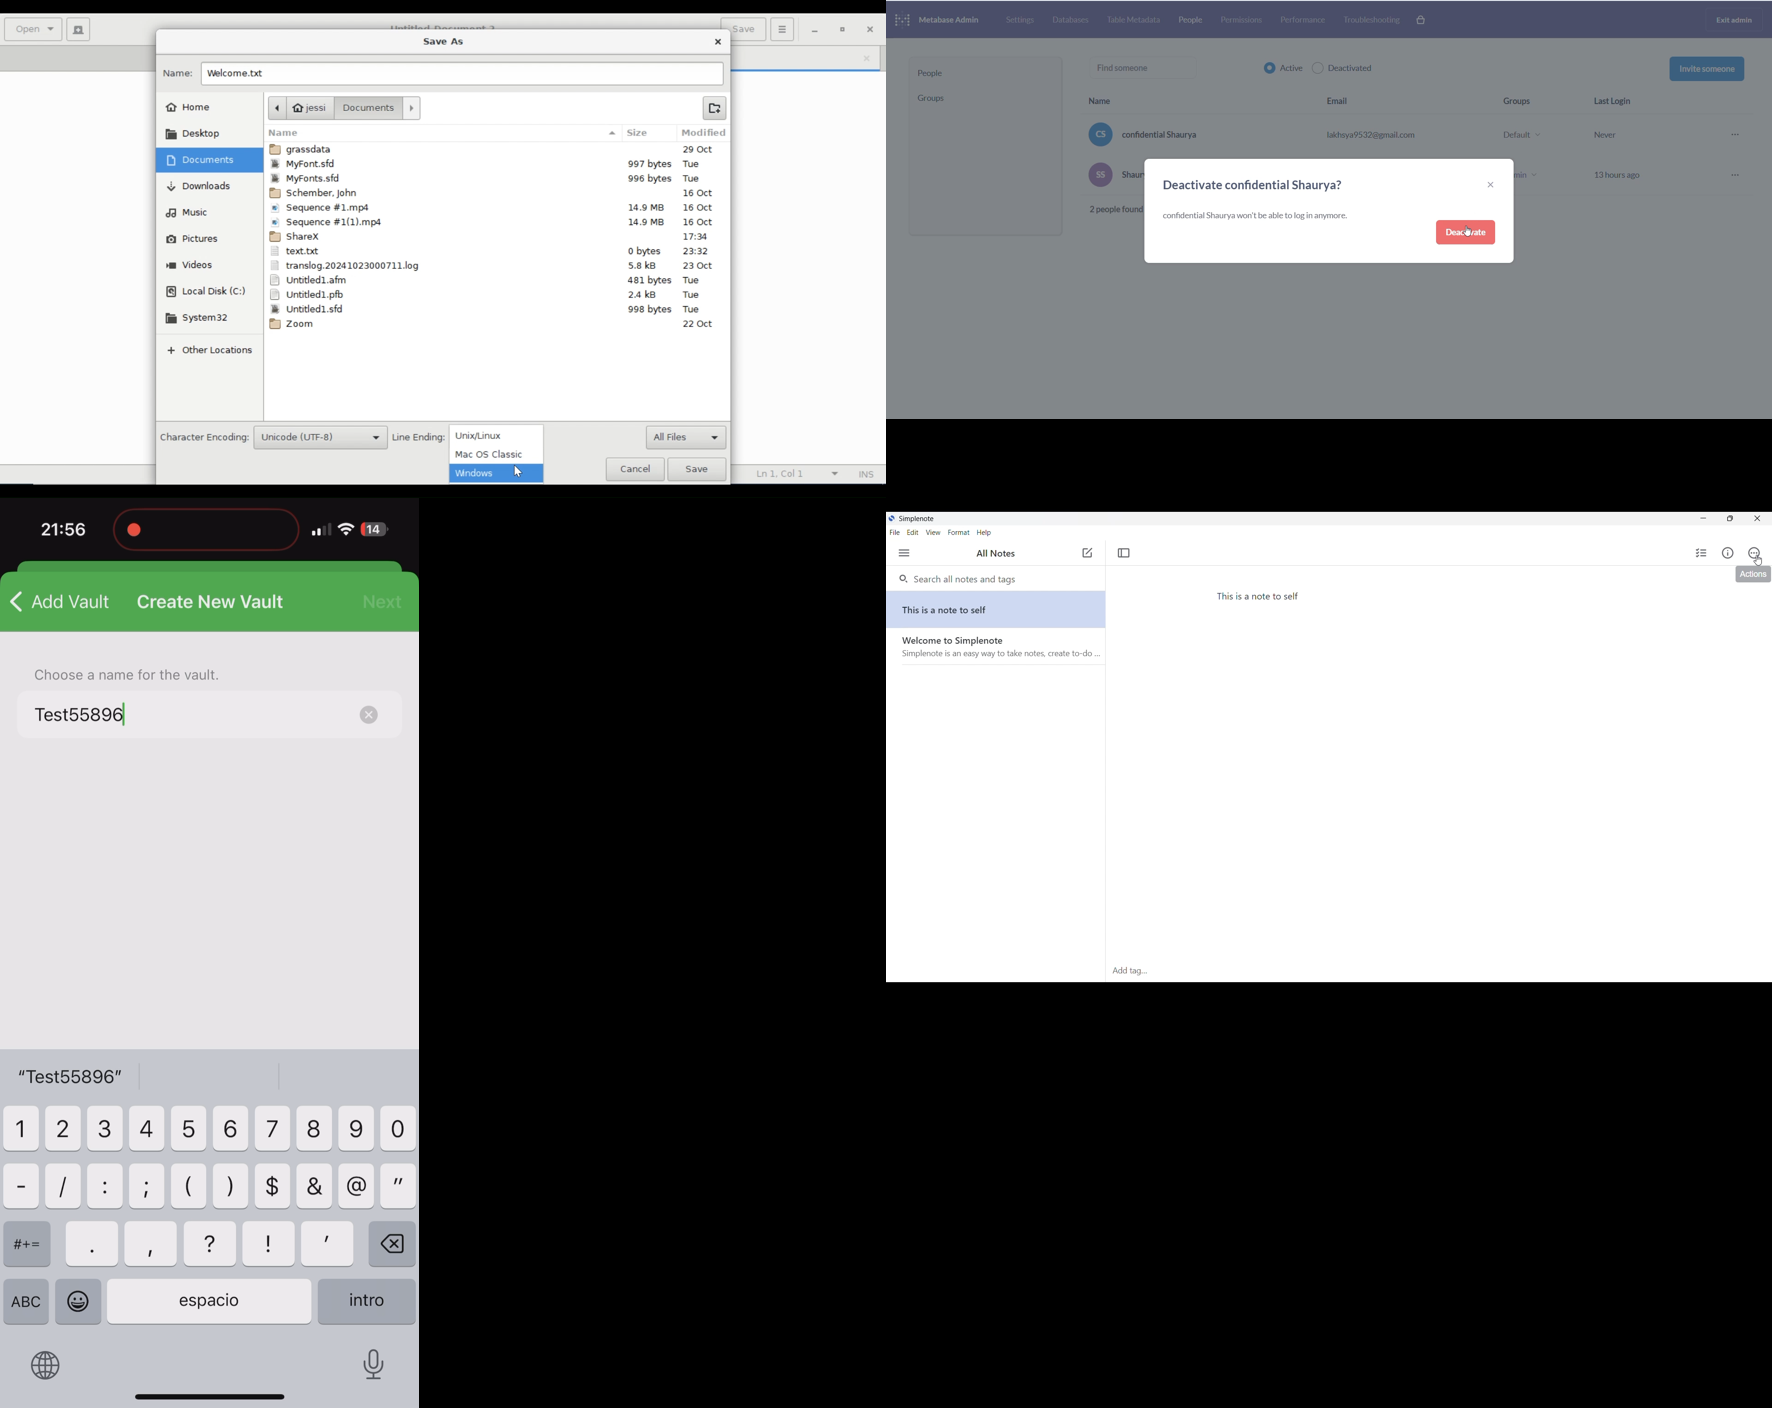 The height and width of the screenshot is (1428, 1792). What do you see at coordinates (1136, 102) in the screenshot?
I see `name heading` at bounding box center [1136, 102].